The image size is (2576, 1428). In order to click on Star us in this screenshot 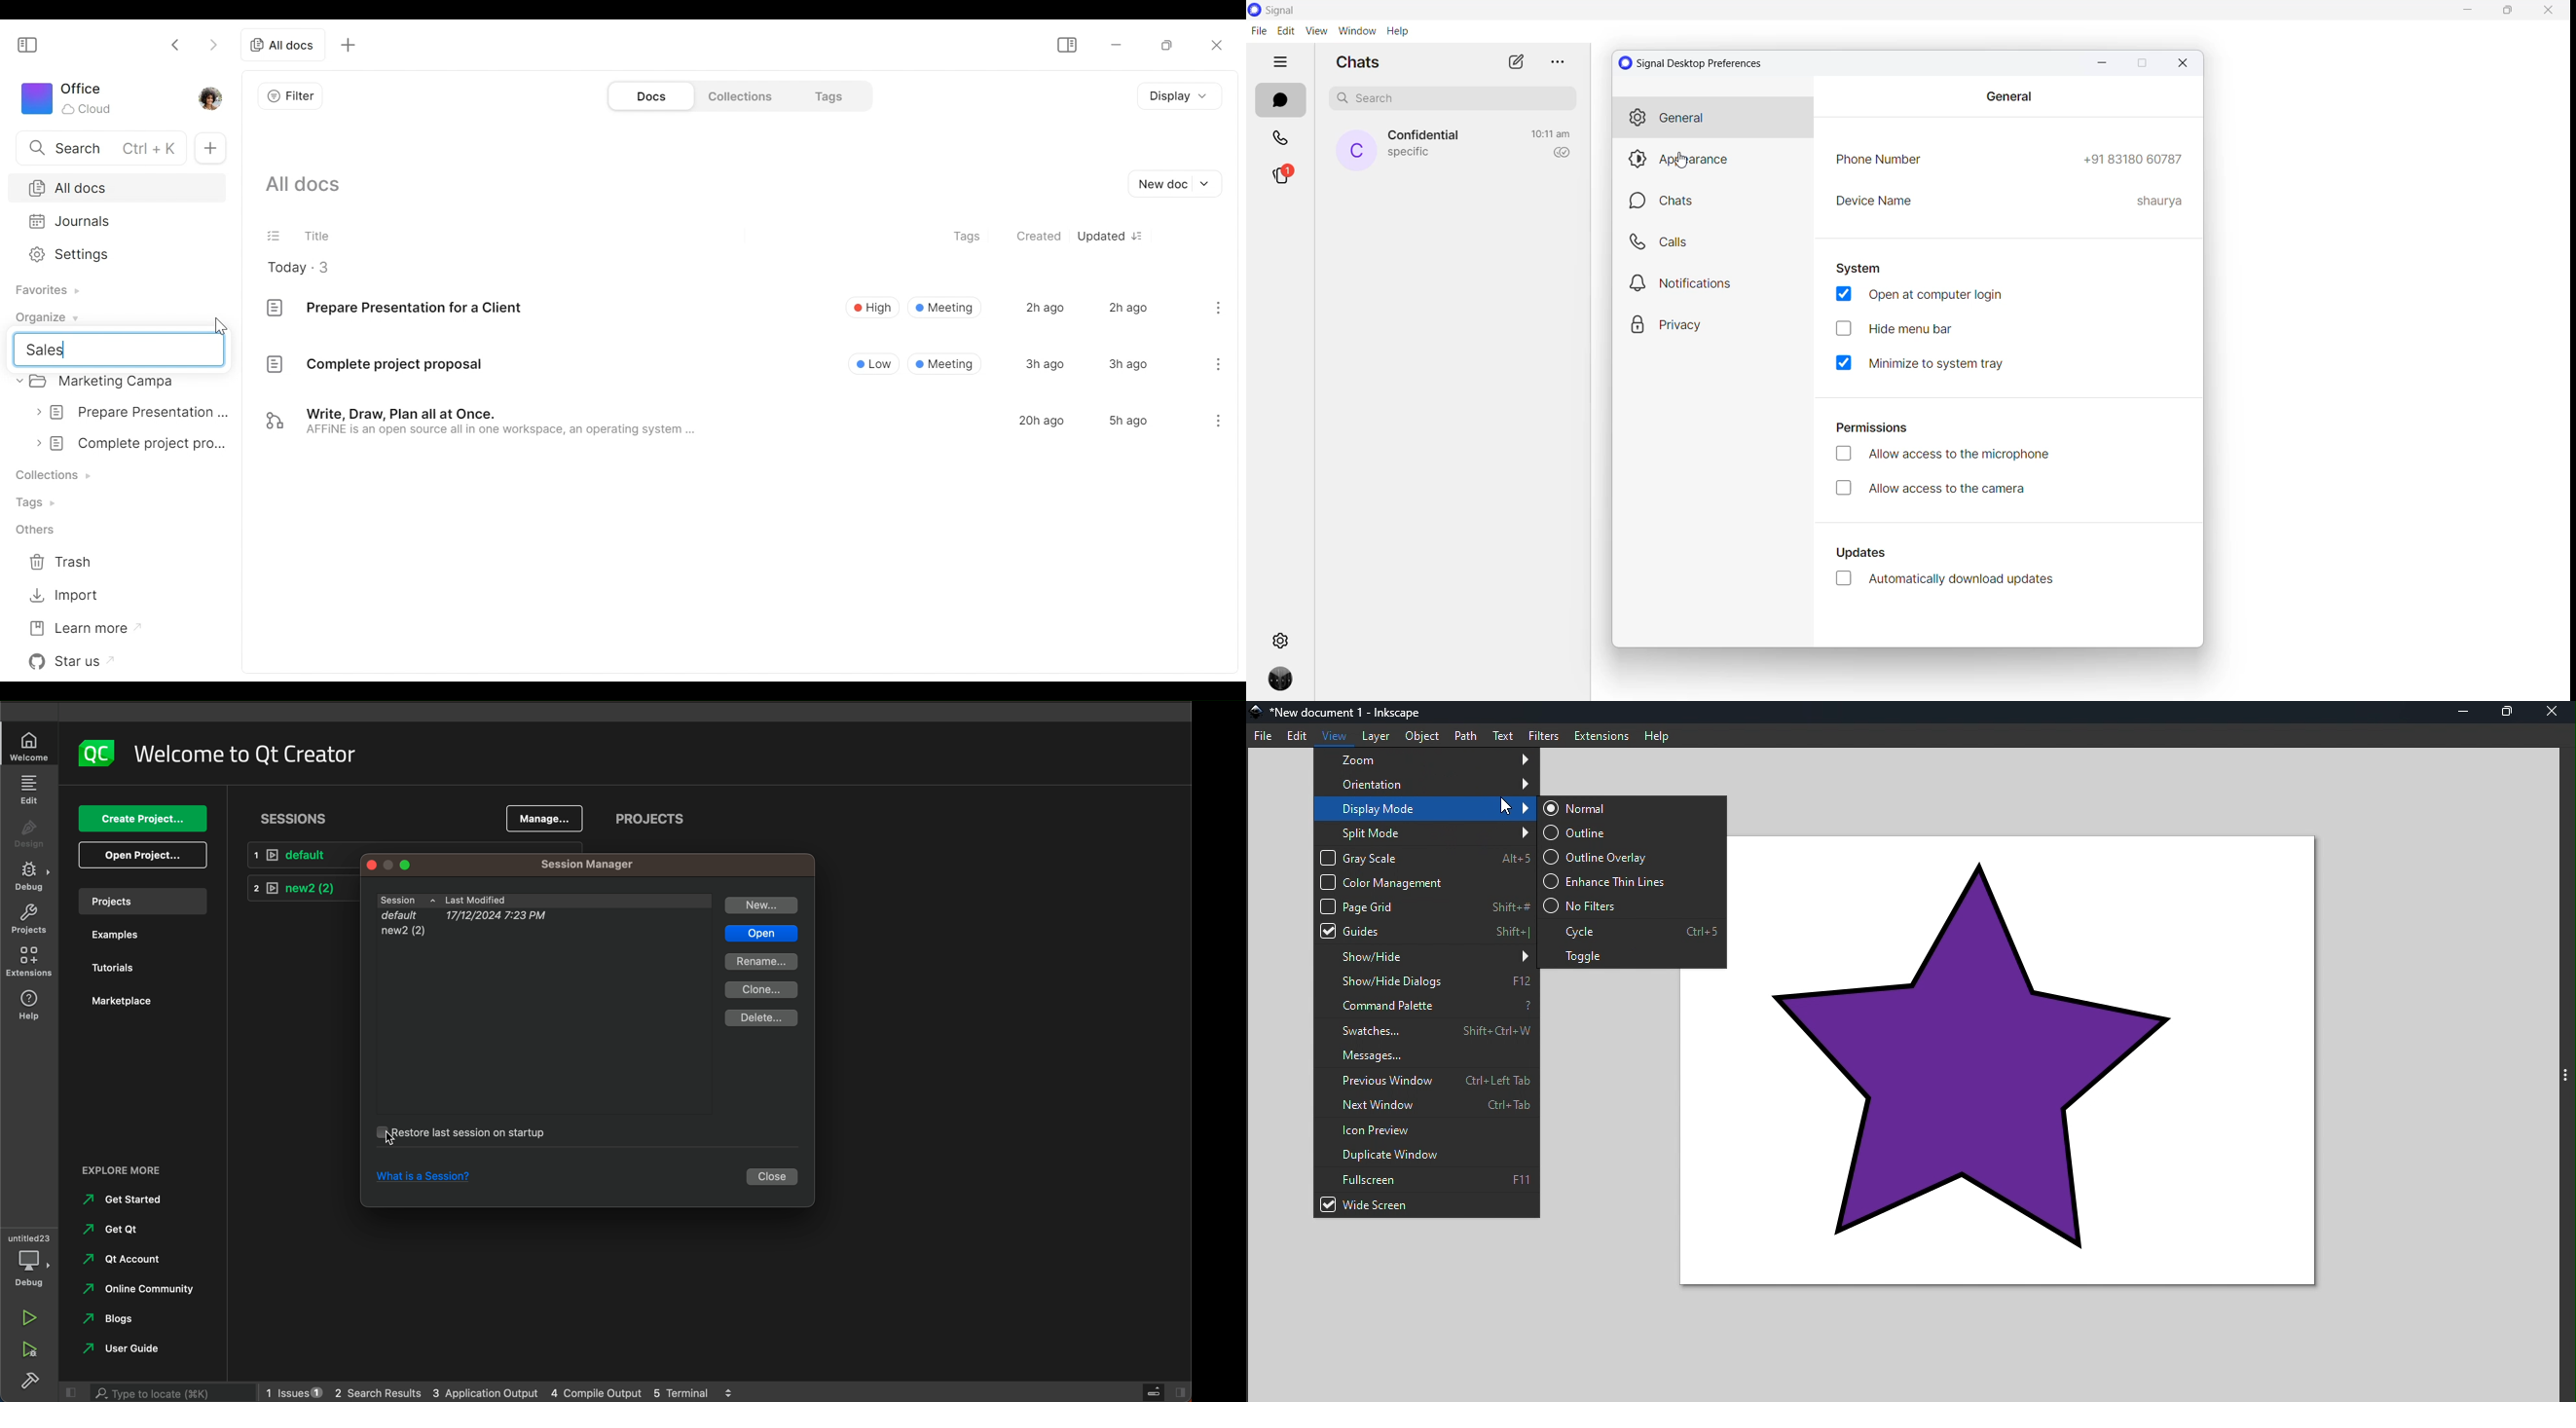, I will do `click(75, 660)`.